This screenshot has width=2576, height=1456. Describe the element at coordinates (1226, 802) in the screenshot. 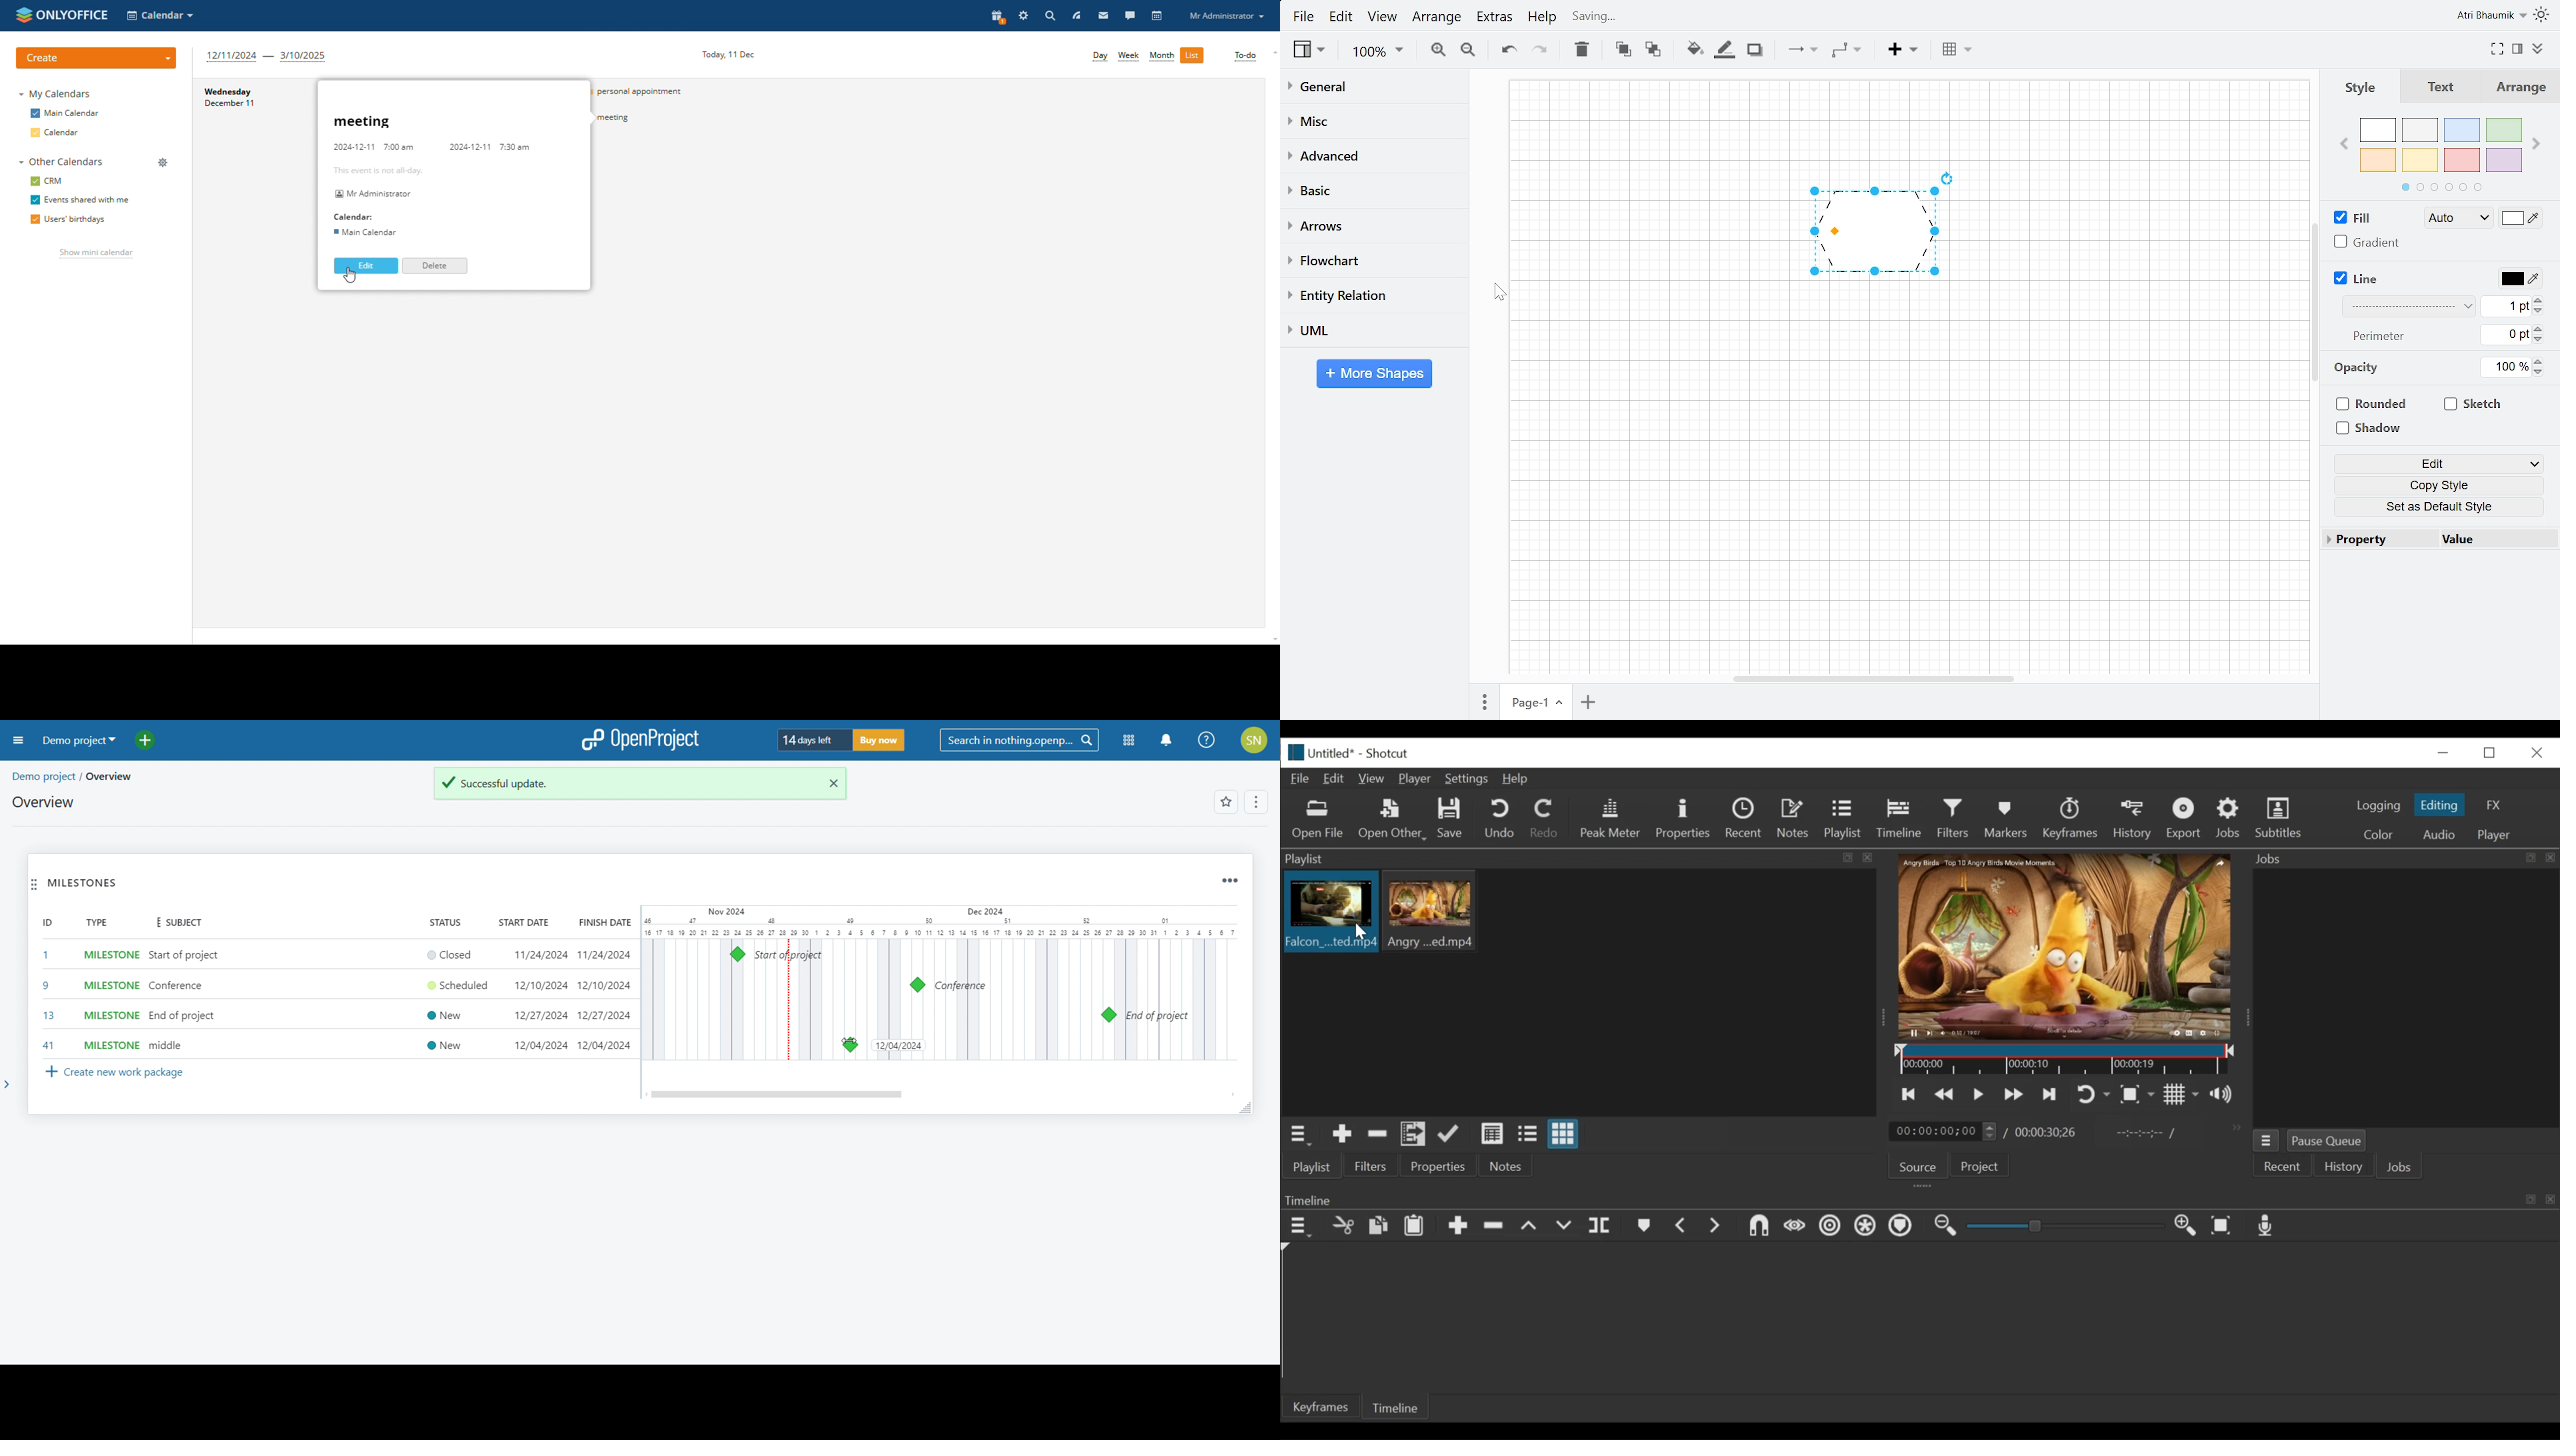

I see `add to favorites` at that location.